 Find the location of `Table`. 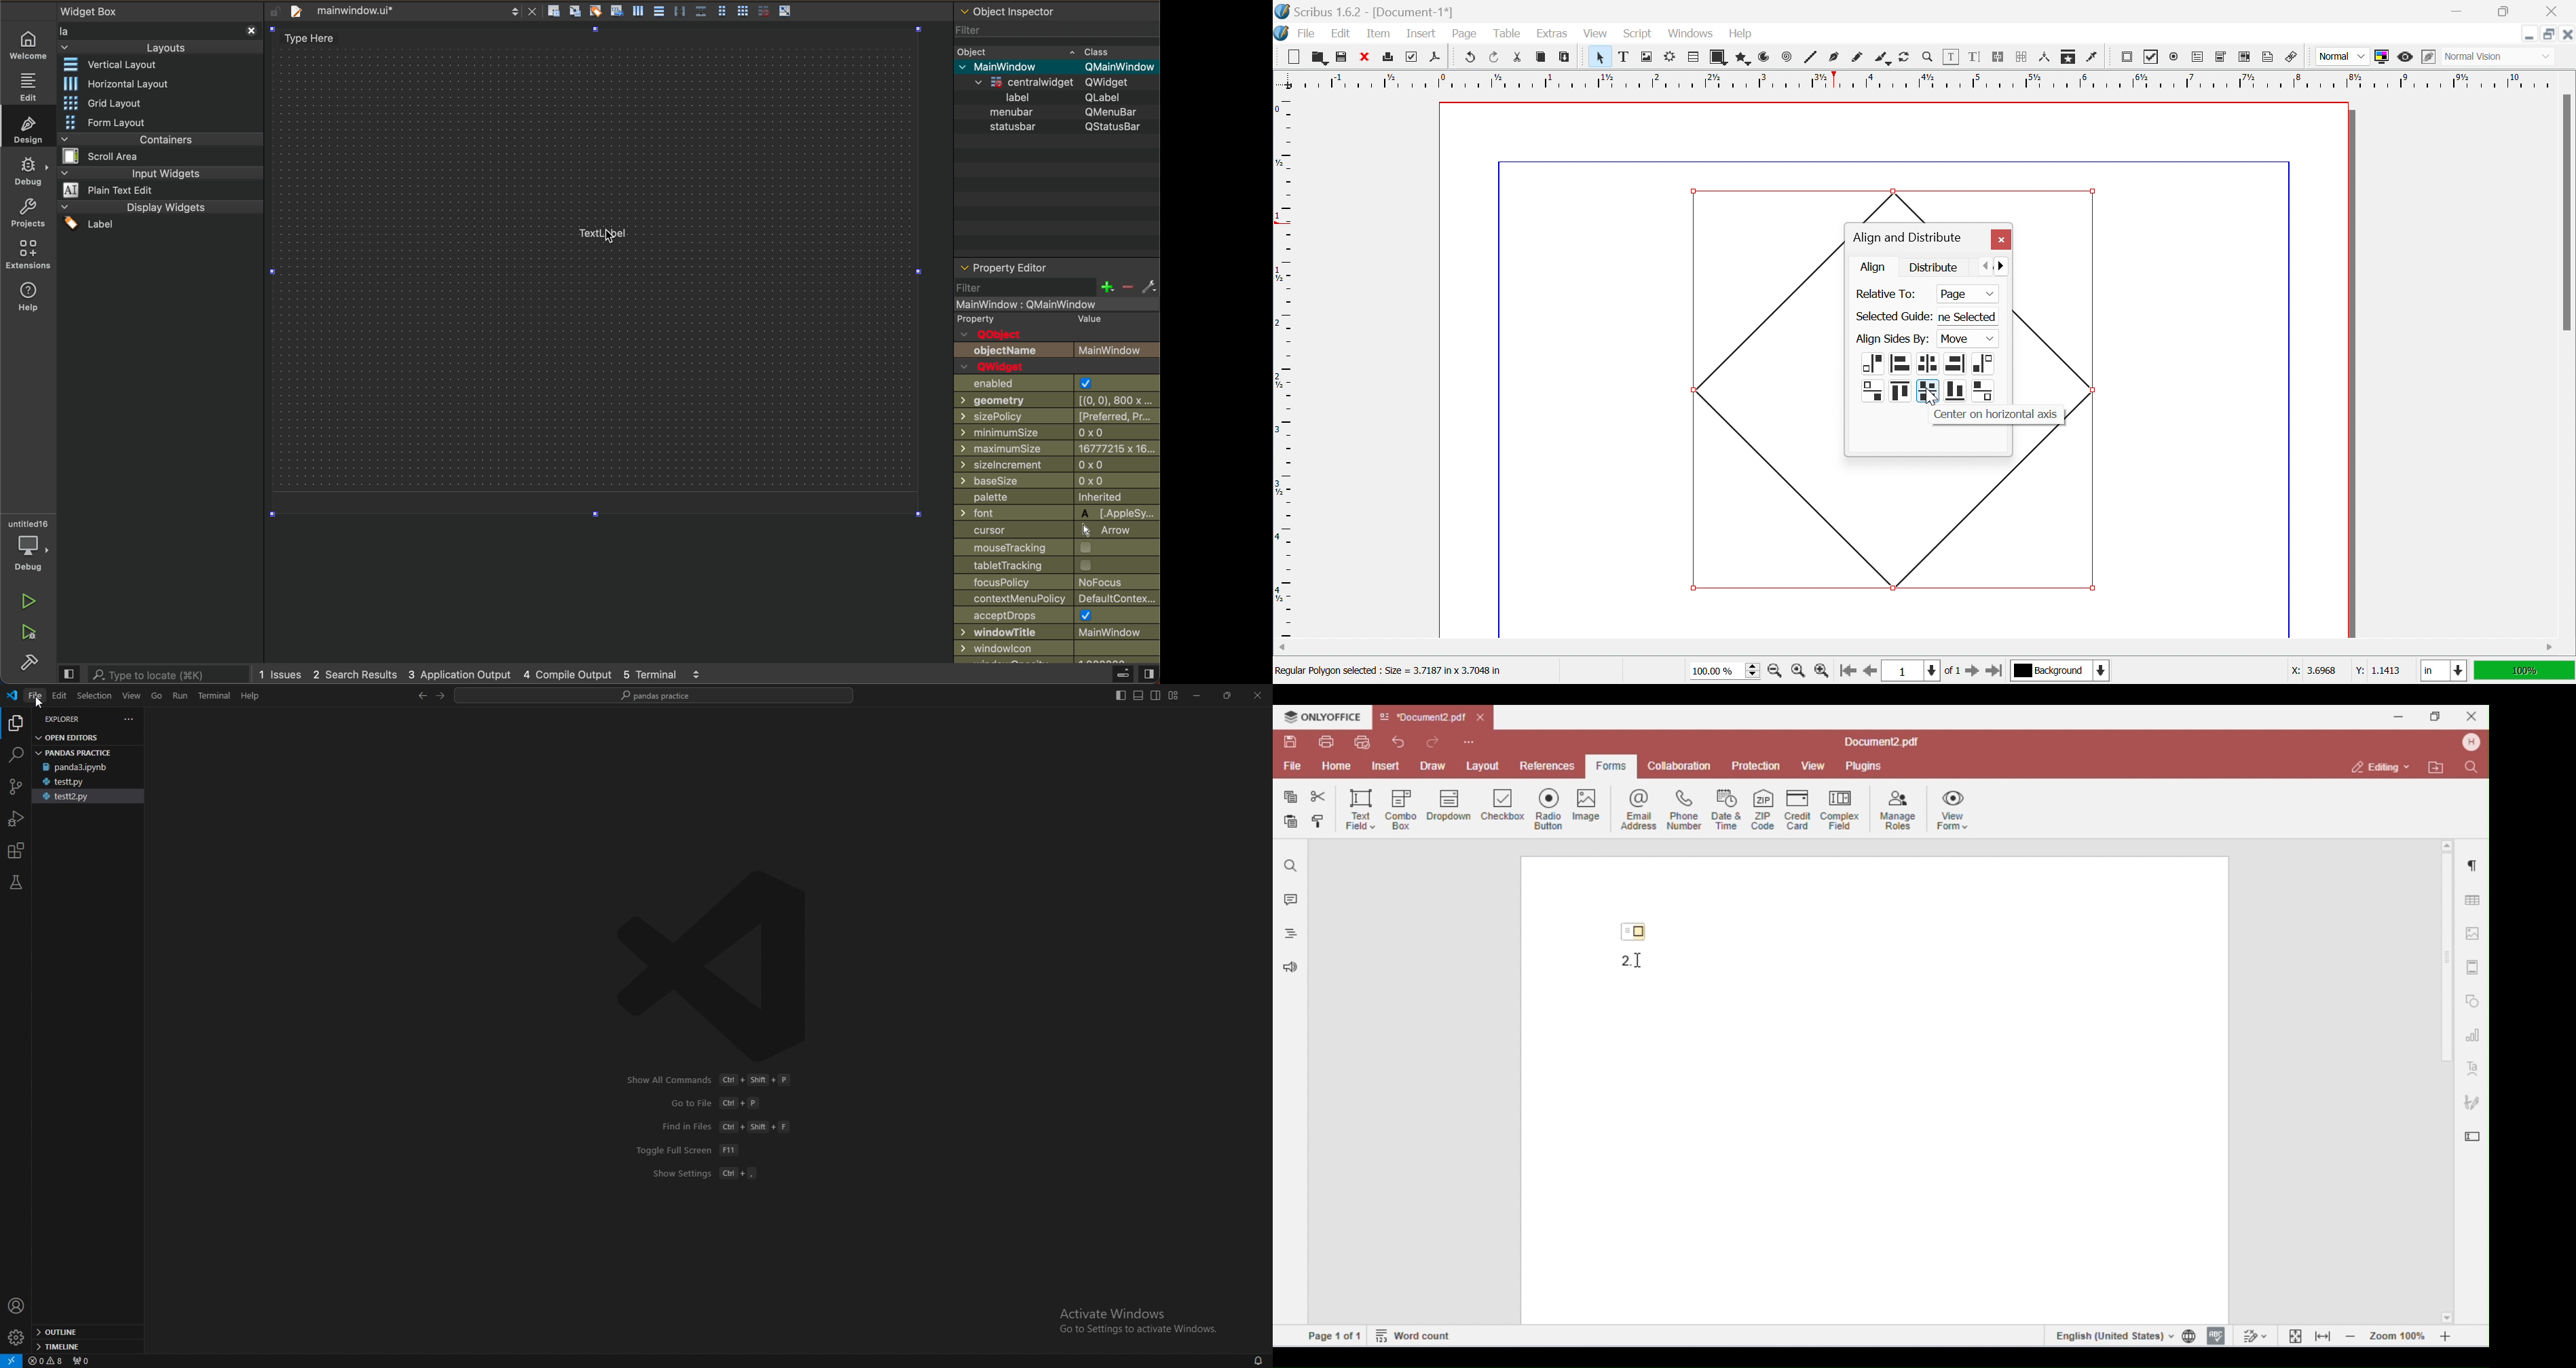

Table is located at coordinates (1506, 34).